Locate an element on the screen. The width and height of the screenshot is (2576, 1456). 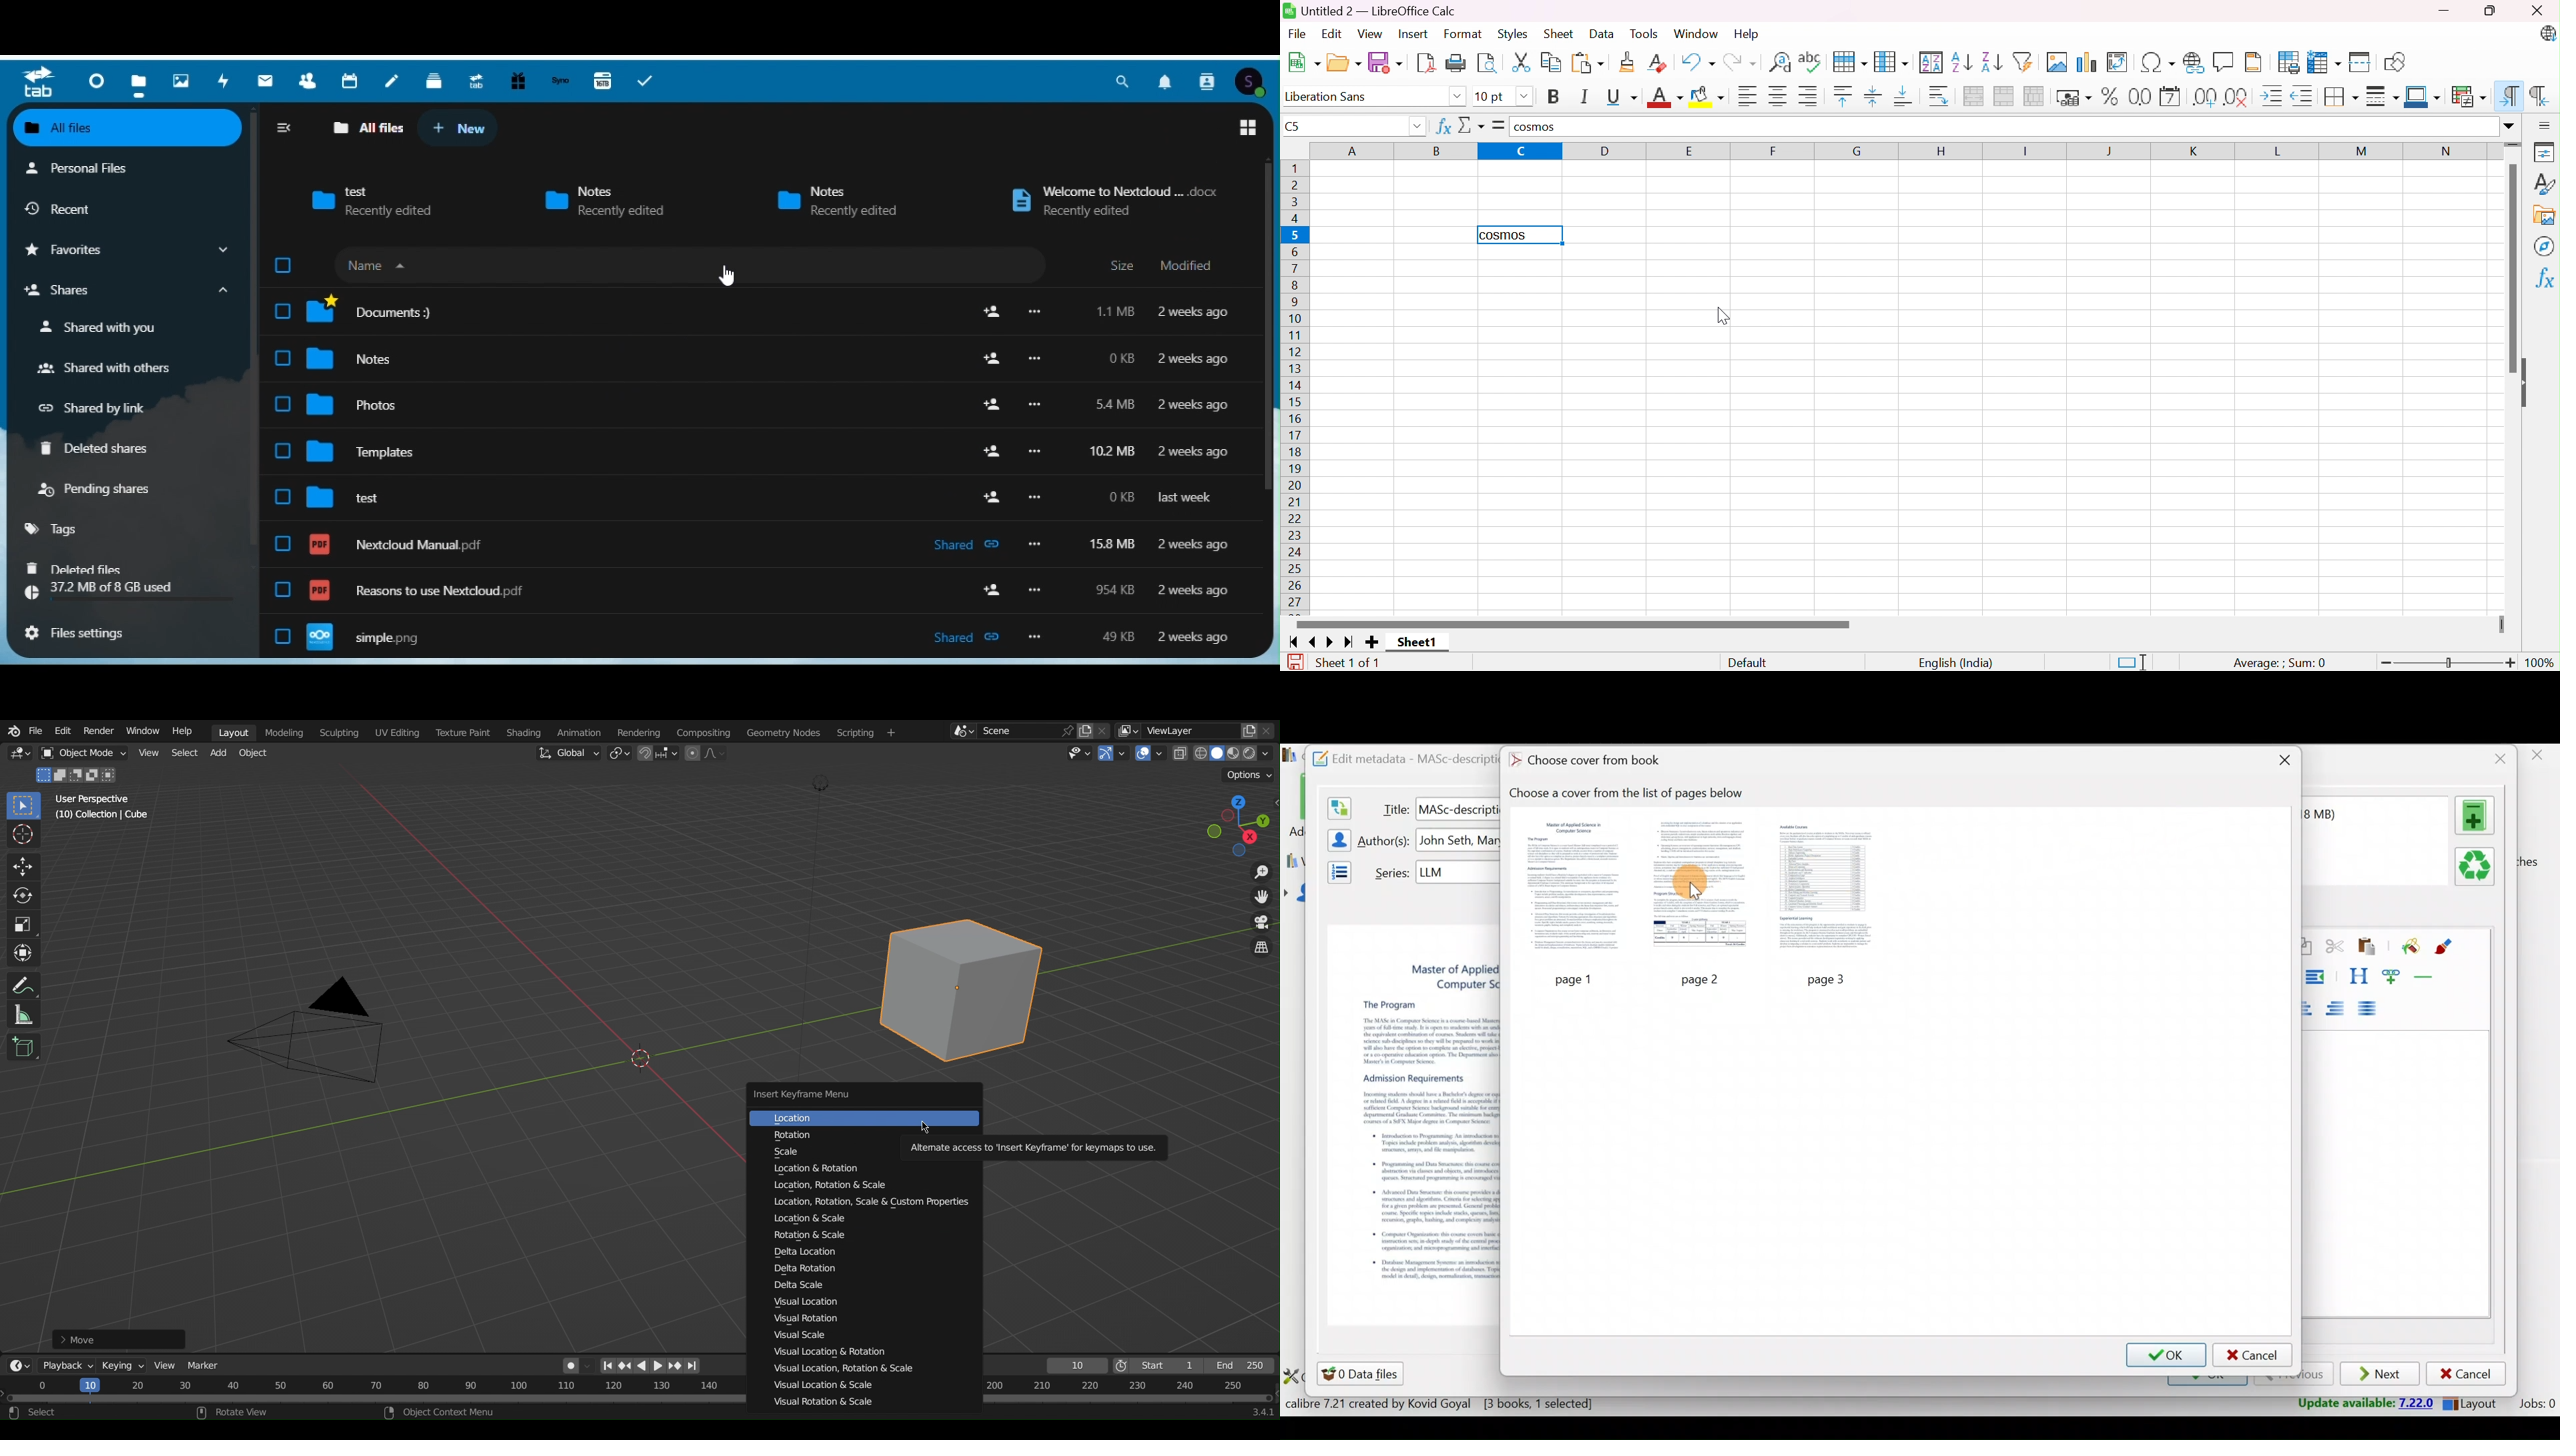
Series is located at coordinates (1389, 871).